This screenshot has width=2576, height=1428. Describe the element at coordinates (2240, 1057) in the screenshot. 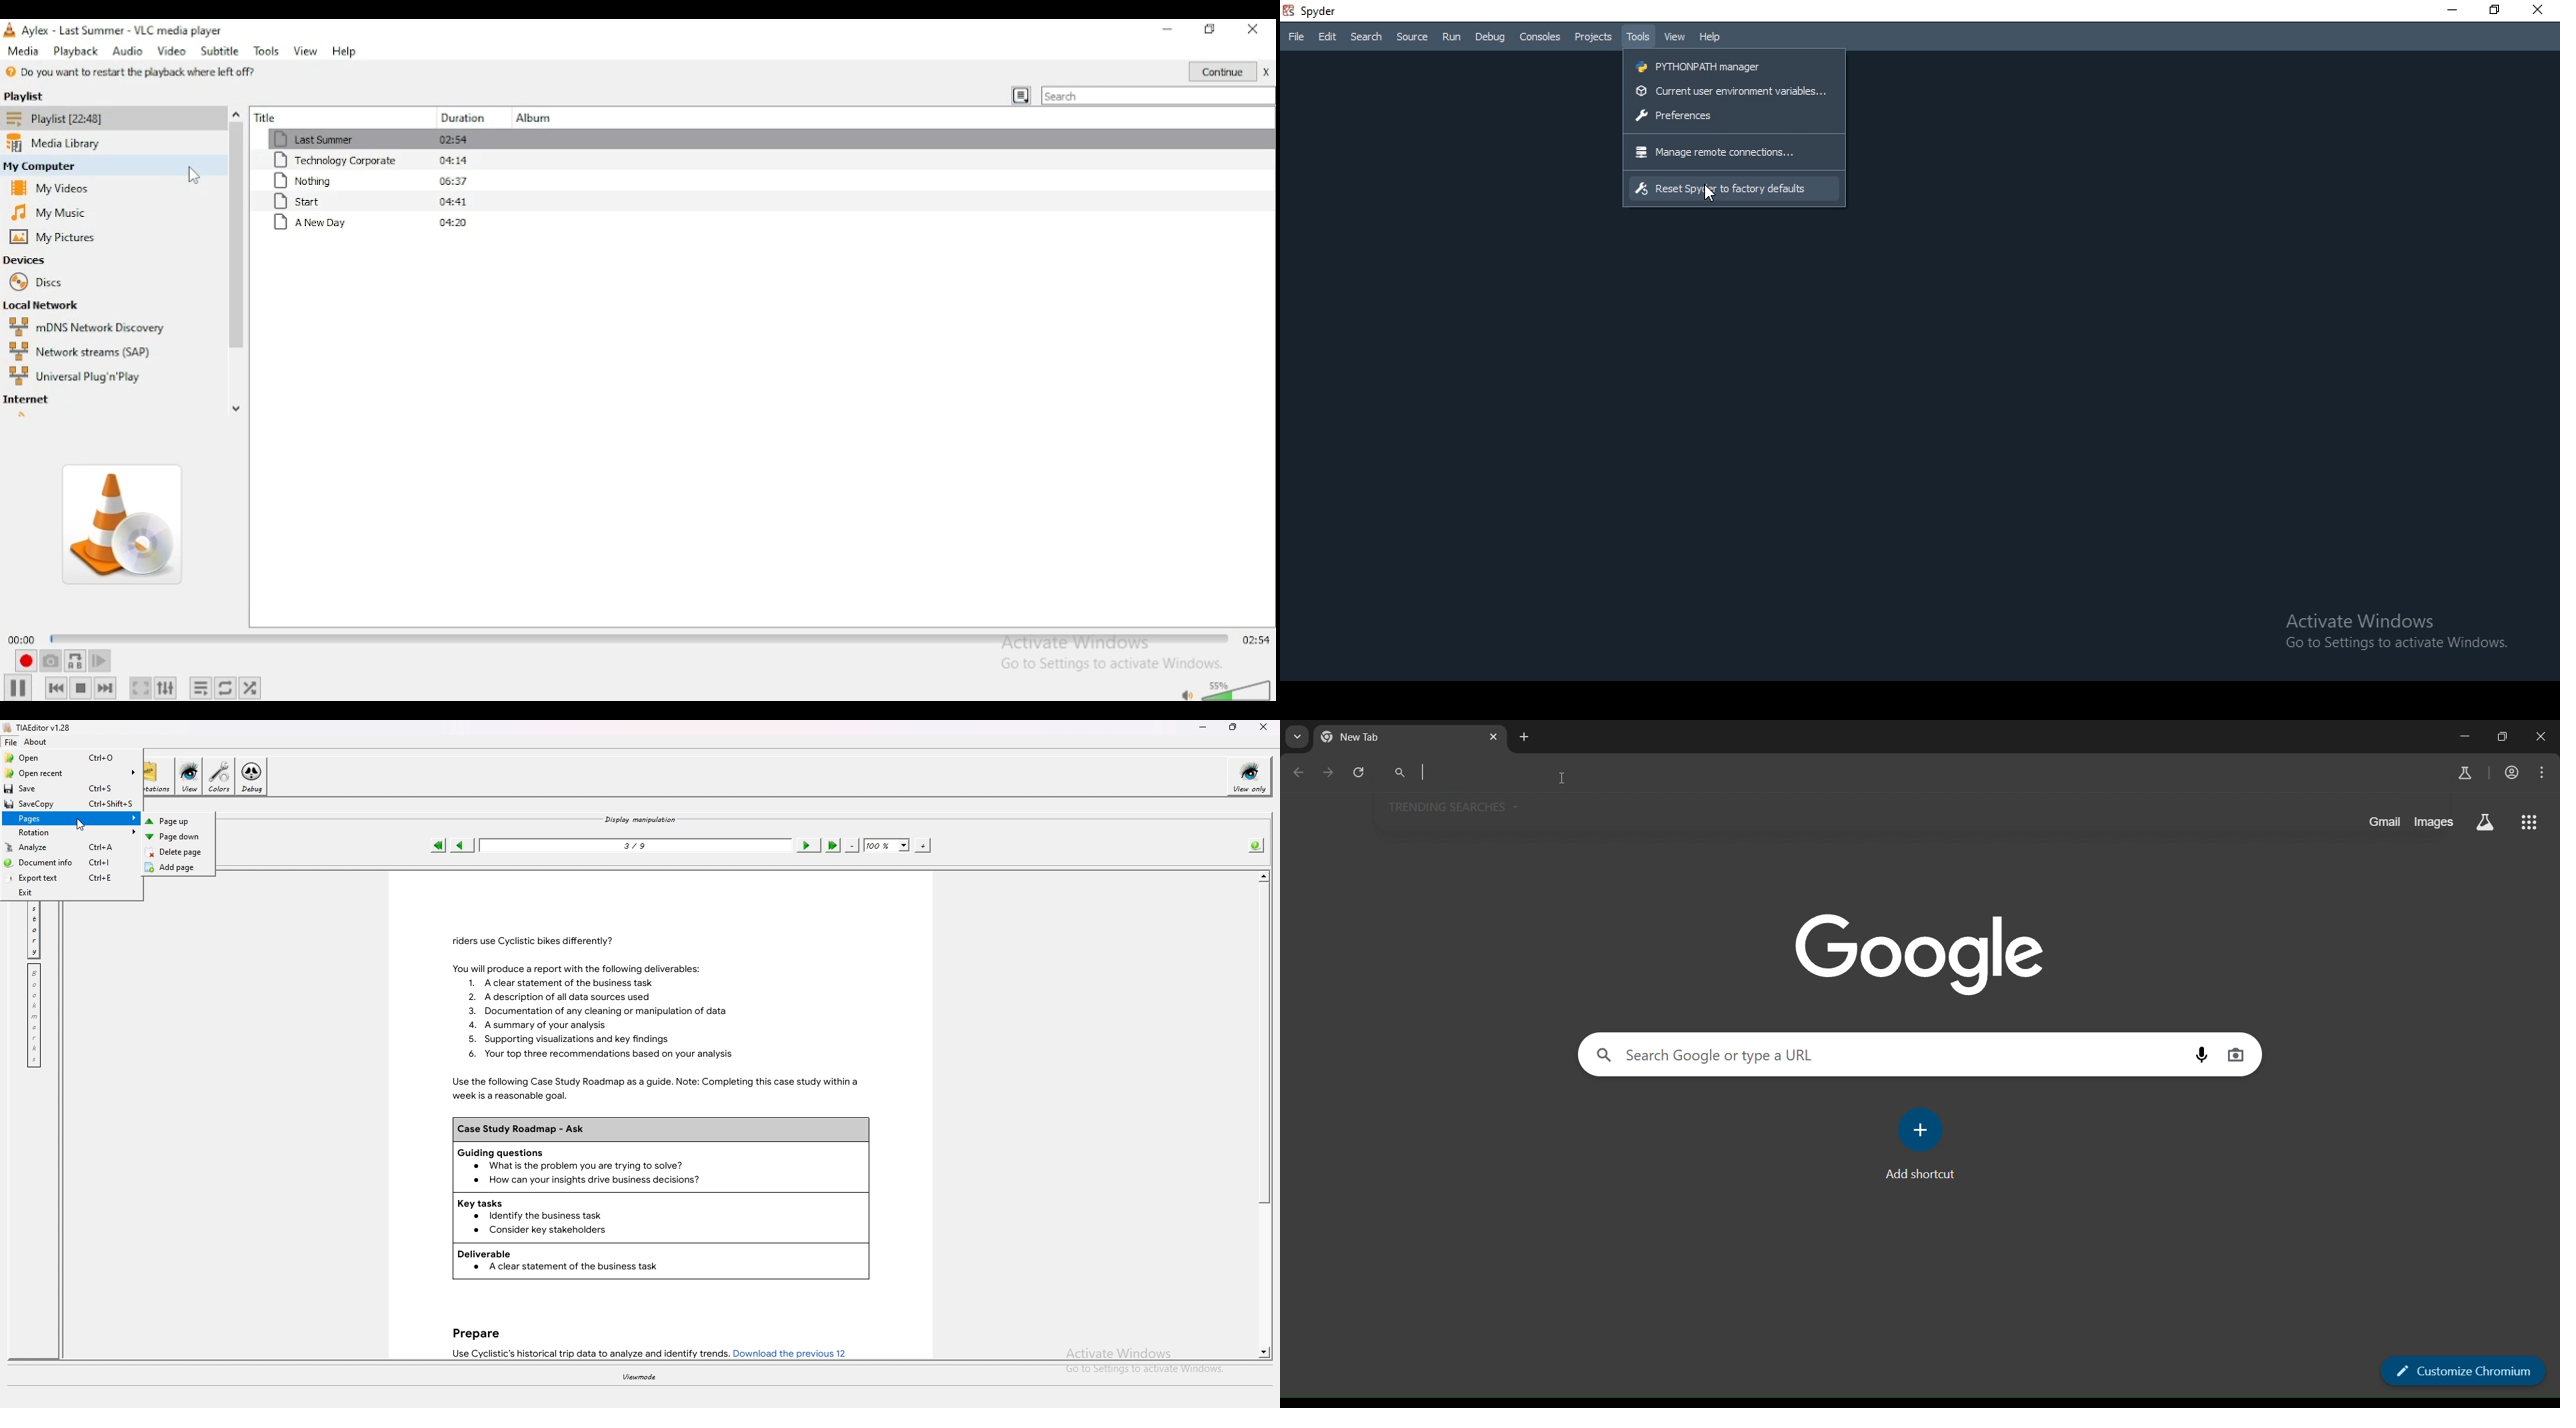

I see `image search` at that location.